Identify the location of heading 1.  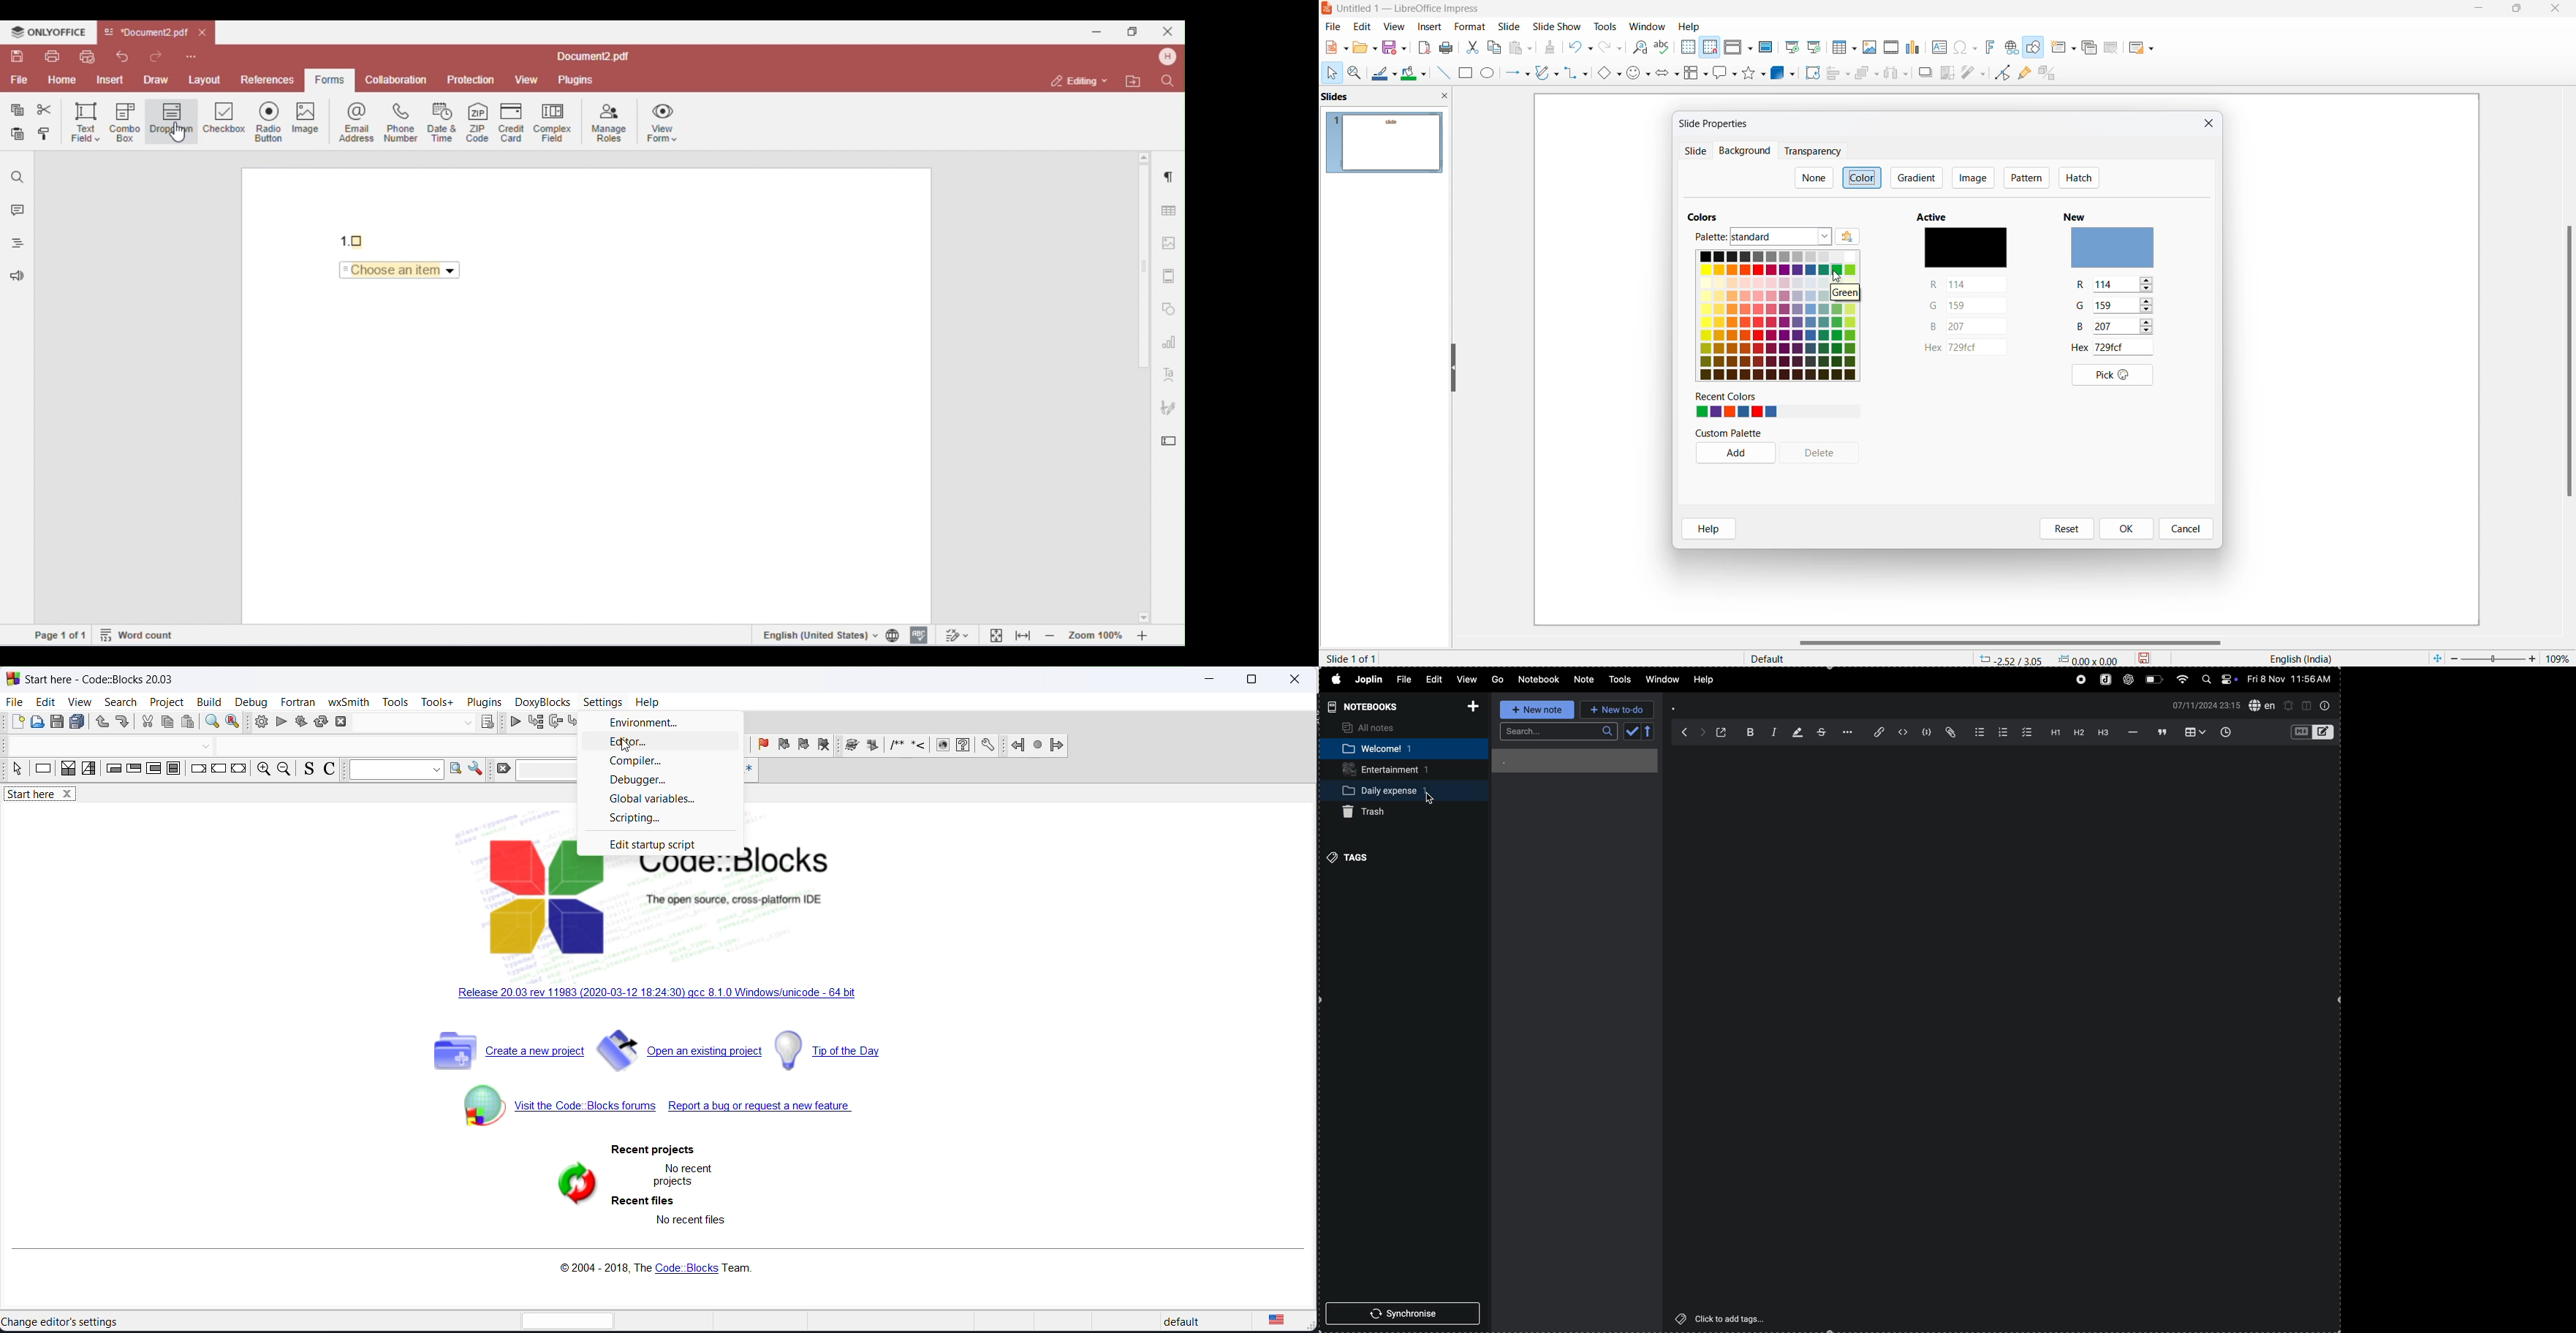
(2052, 733).